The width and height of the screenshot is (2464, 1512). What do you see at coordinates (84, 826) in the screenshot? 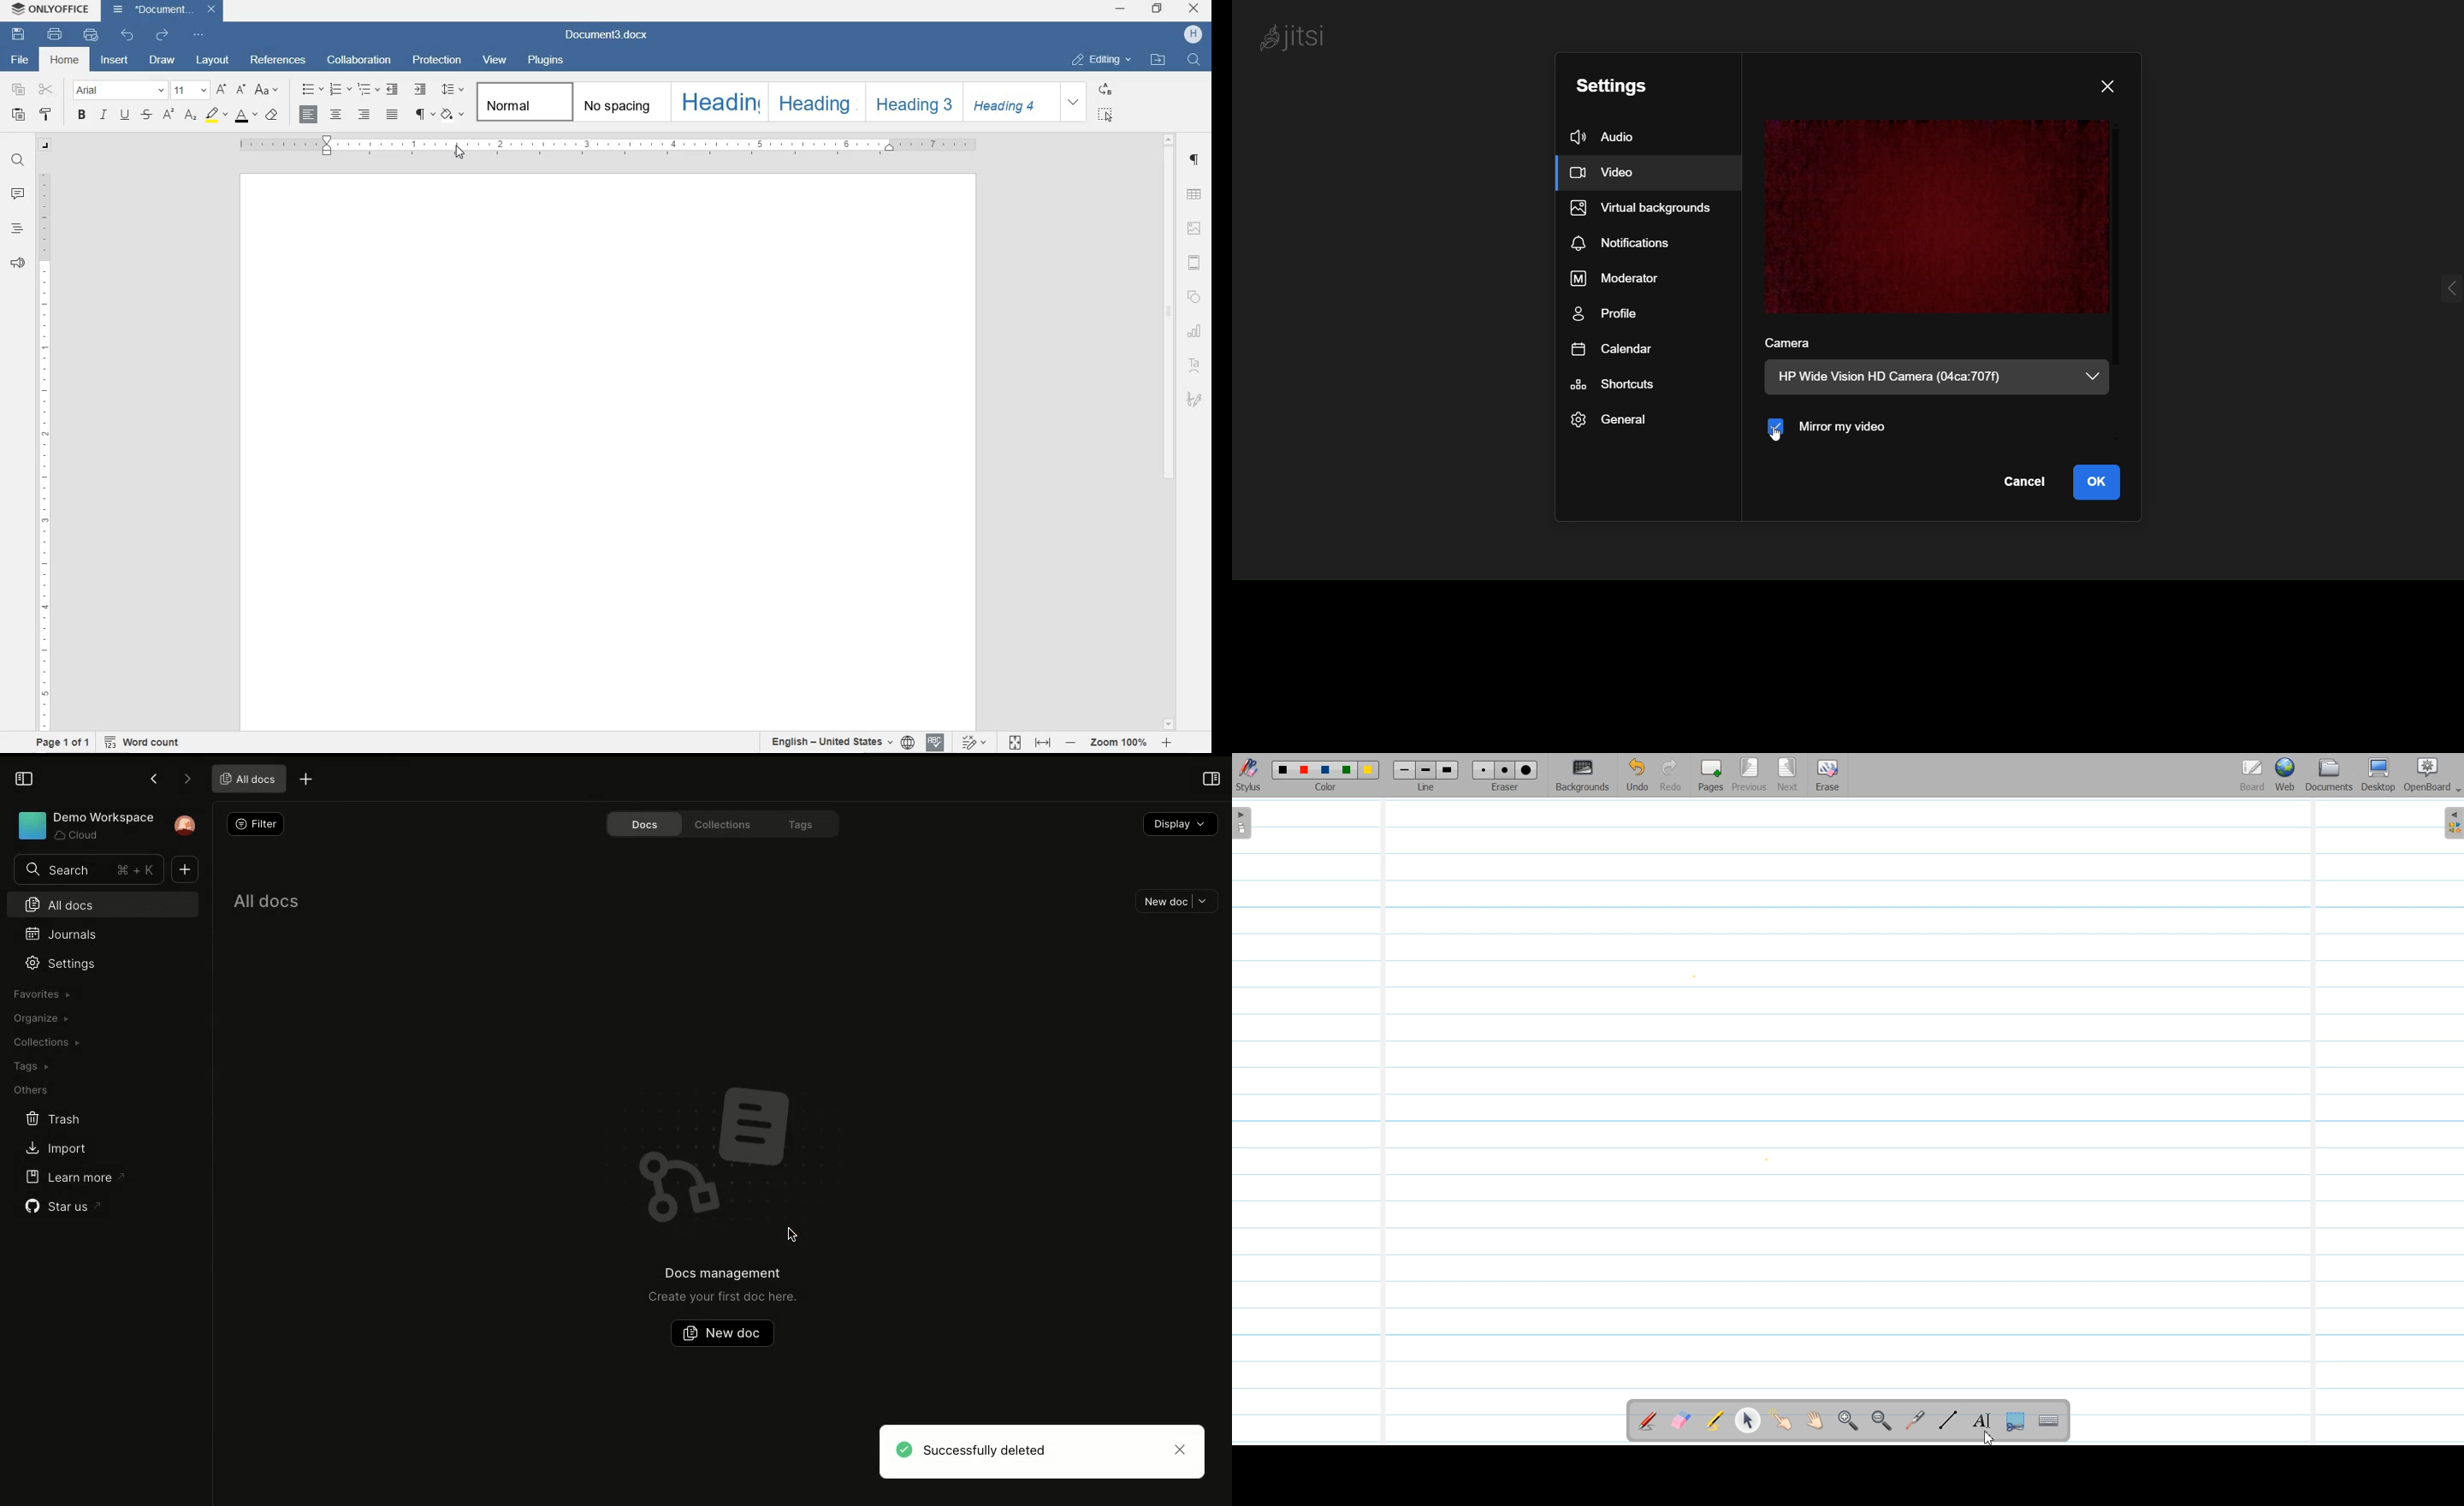
I see `Workspace` at bounding box center [84, 826].